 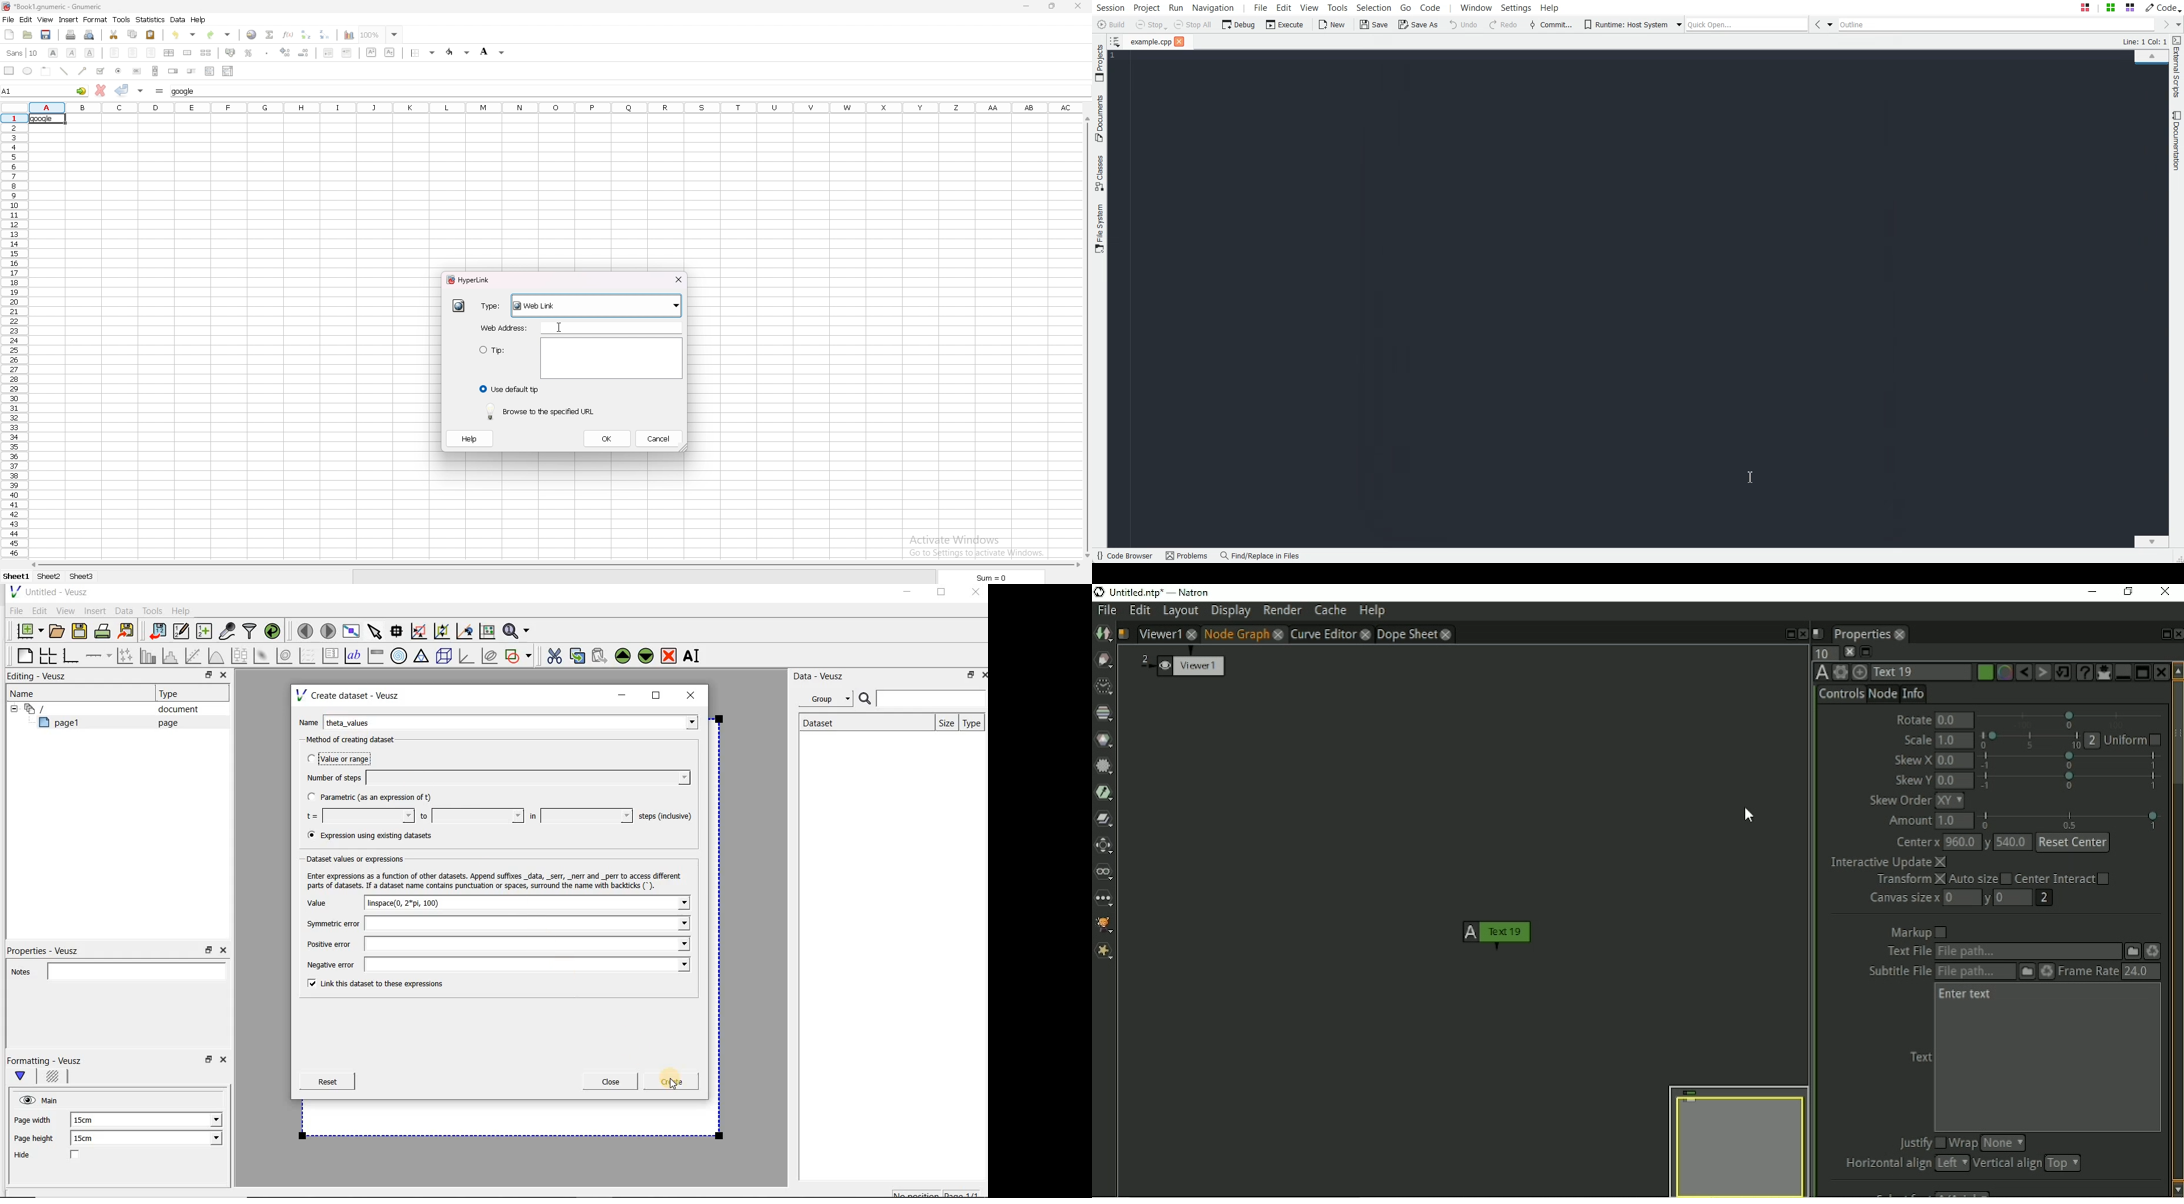 What do you see at coordinates (38, 1140) in the screenshot?
I see `Page height` at bounding box center [38, 1140].